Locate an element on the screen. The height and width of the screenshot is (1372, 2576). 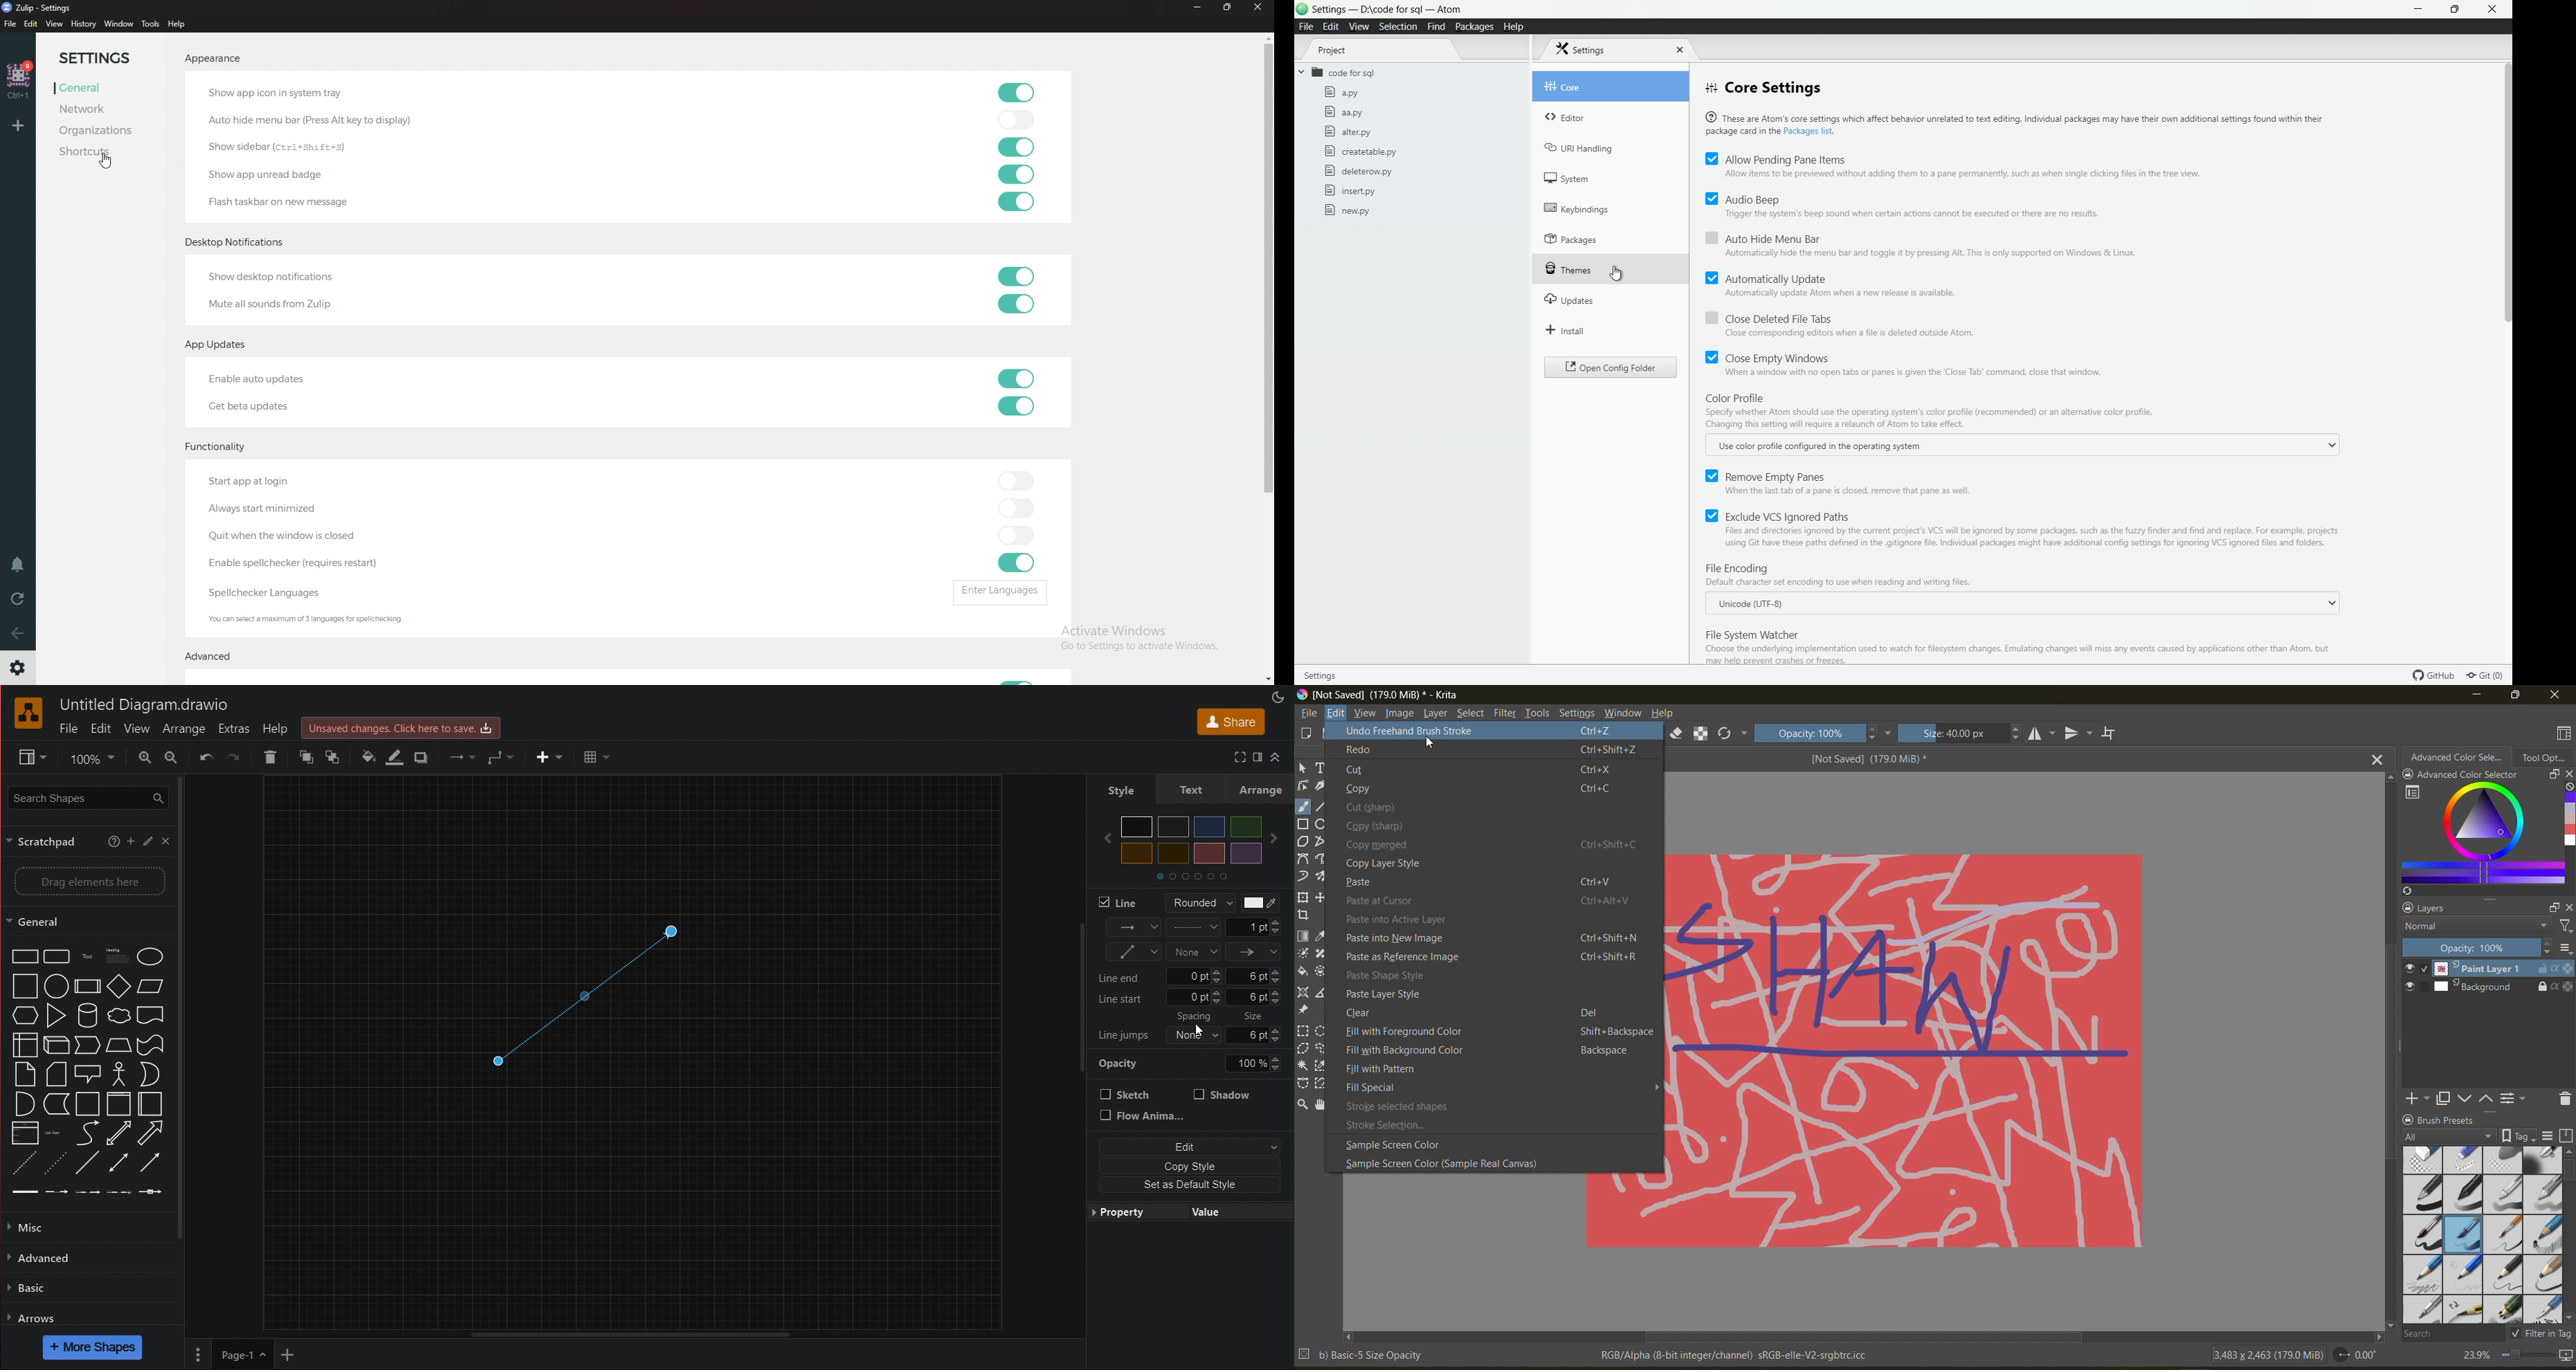
Edit is located at coordinates (147, 840).